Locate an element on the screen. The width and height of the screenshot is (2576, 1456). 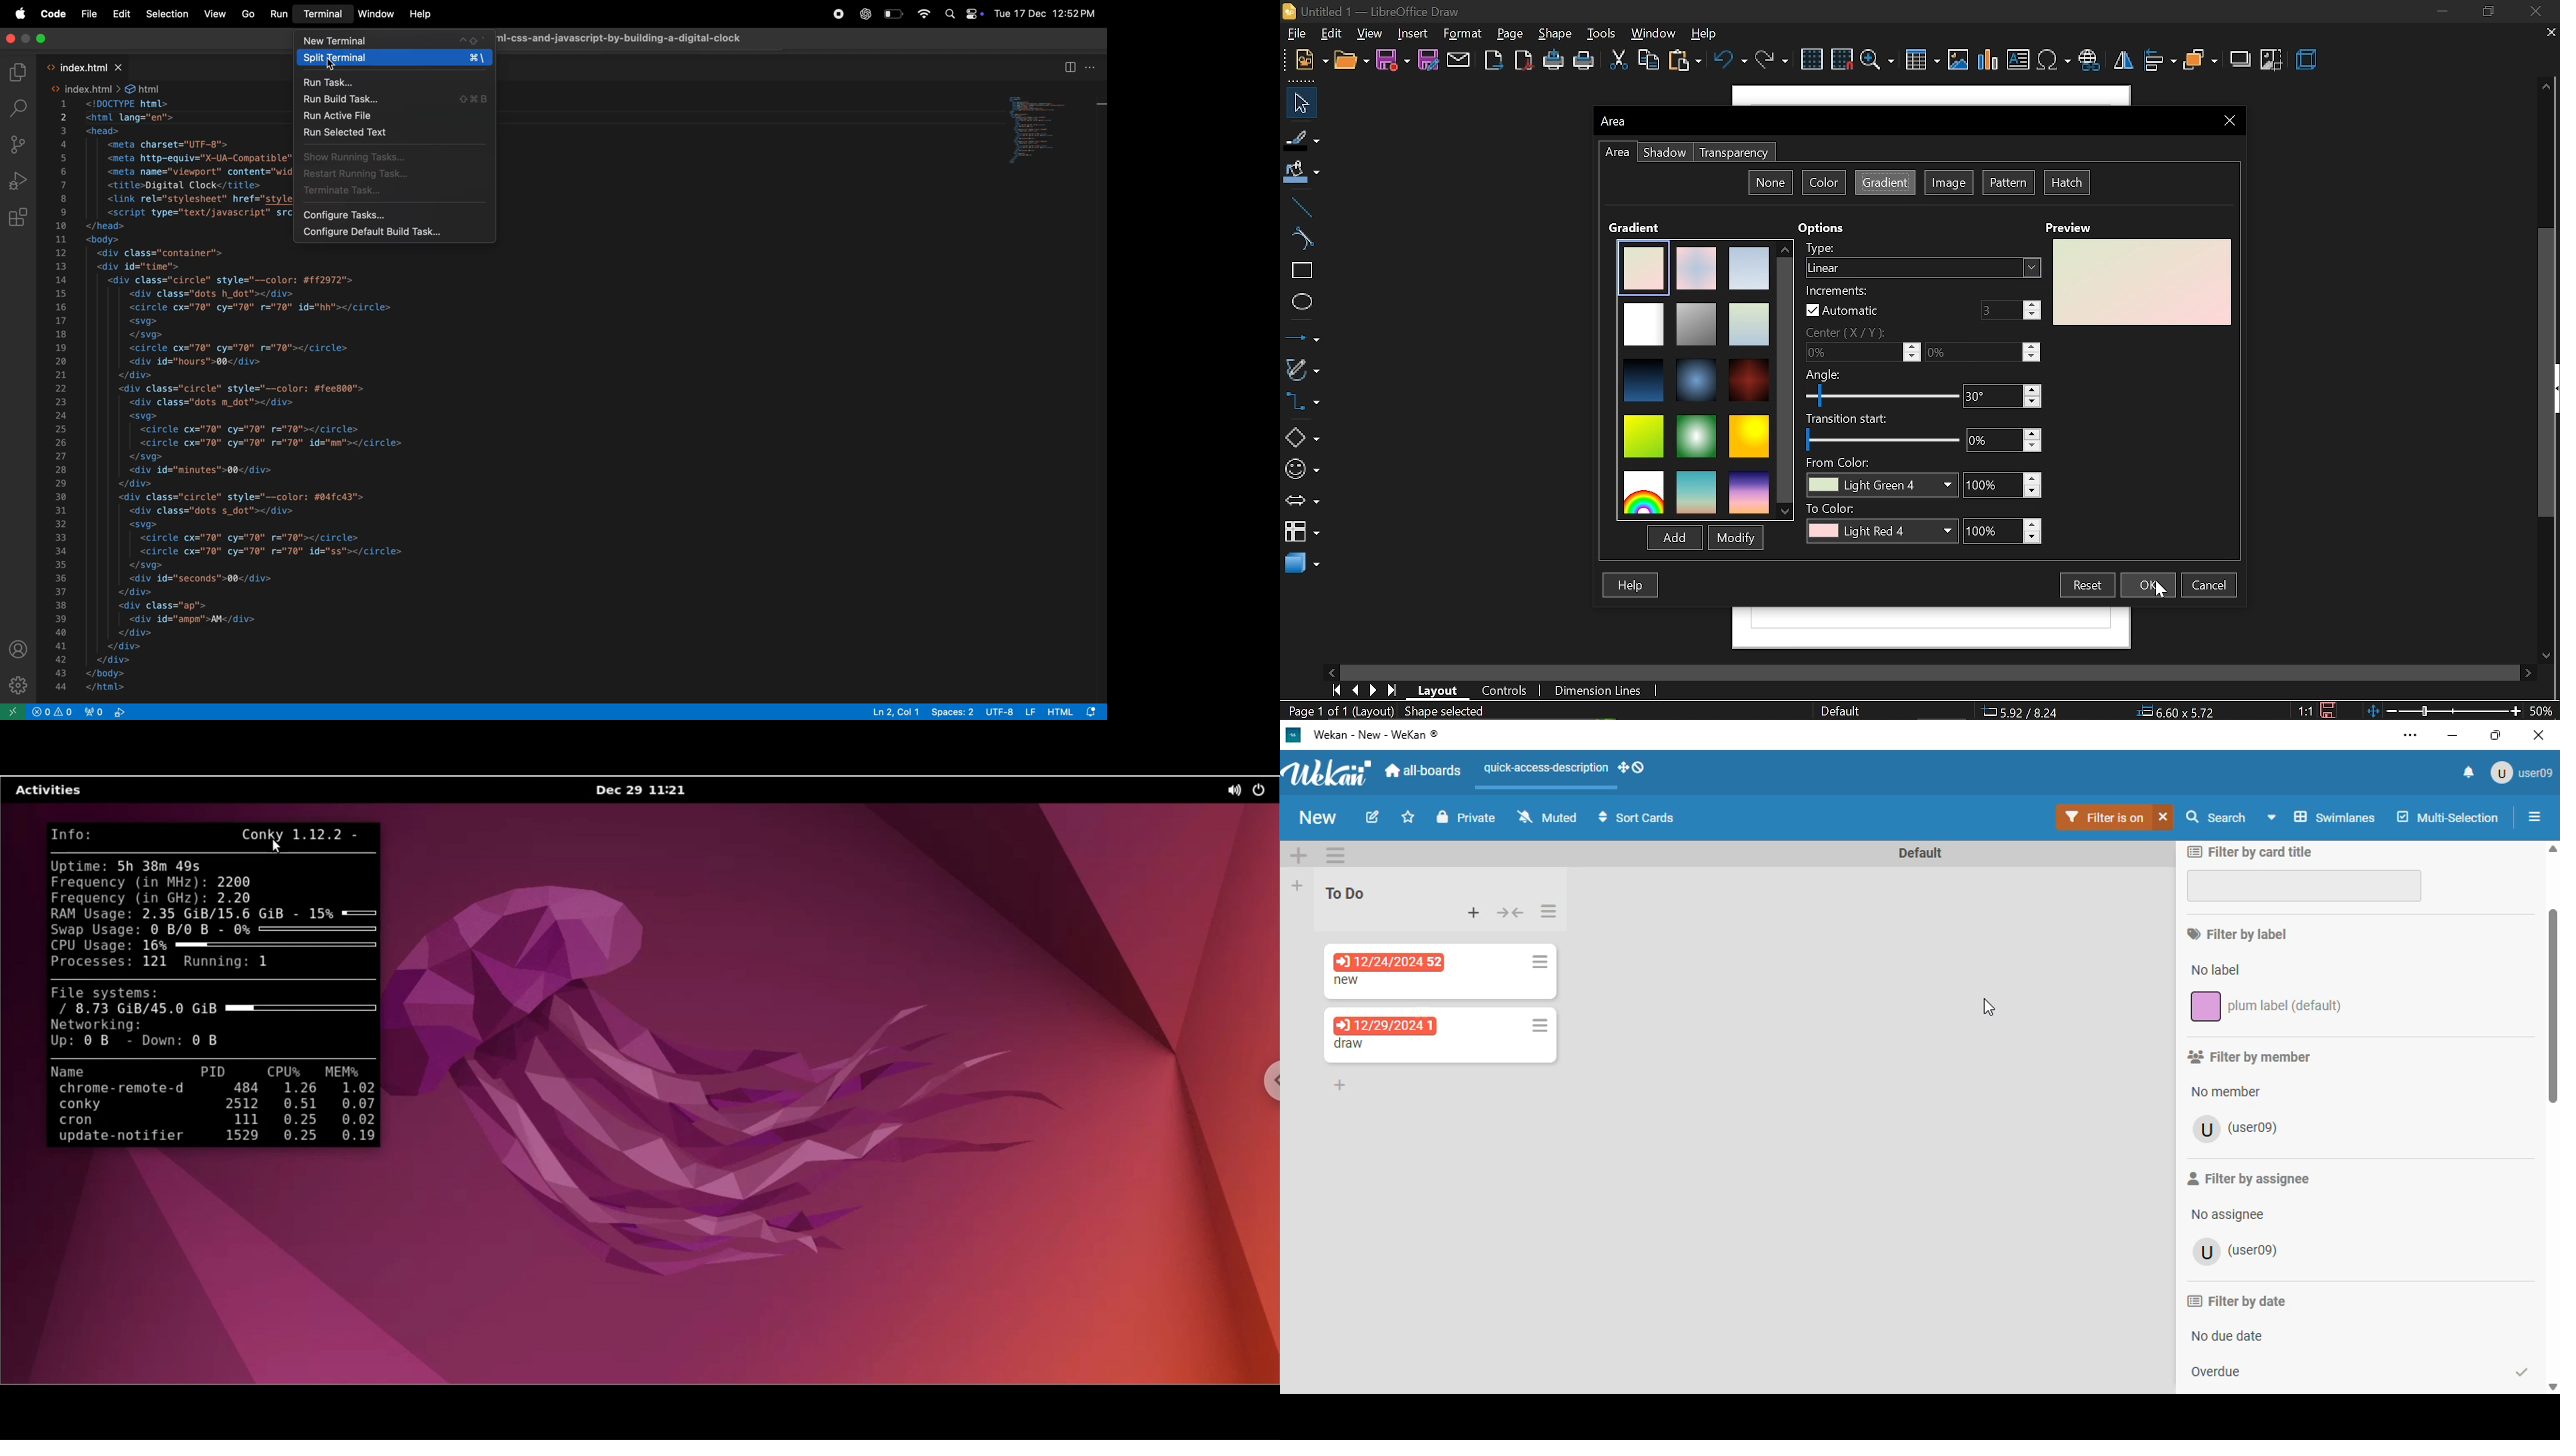
user09 is located at coordinates (2238, 1251).